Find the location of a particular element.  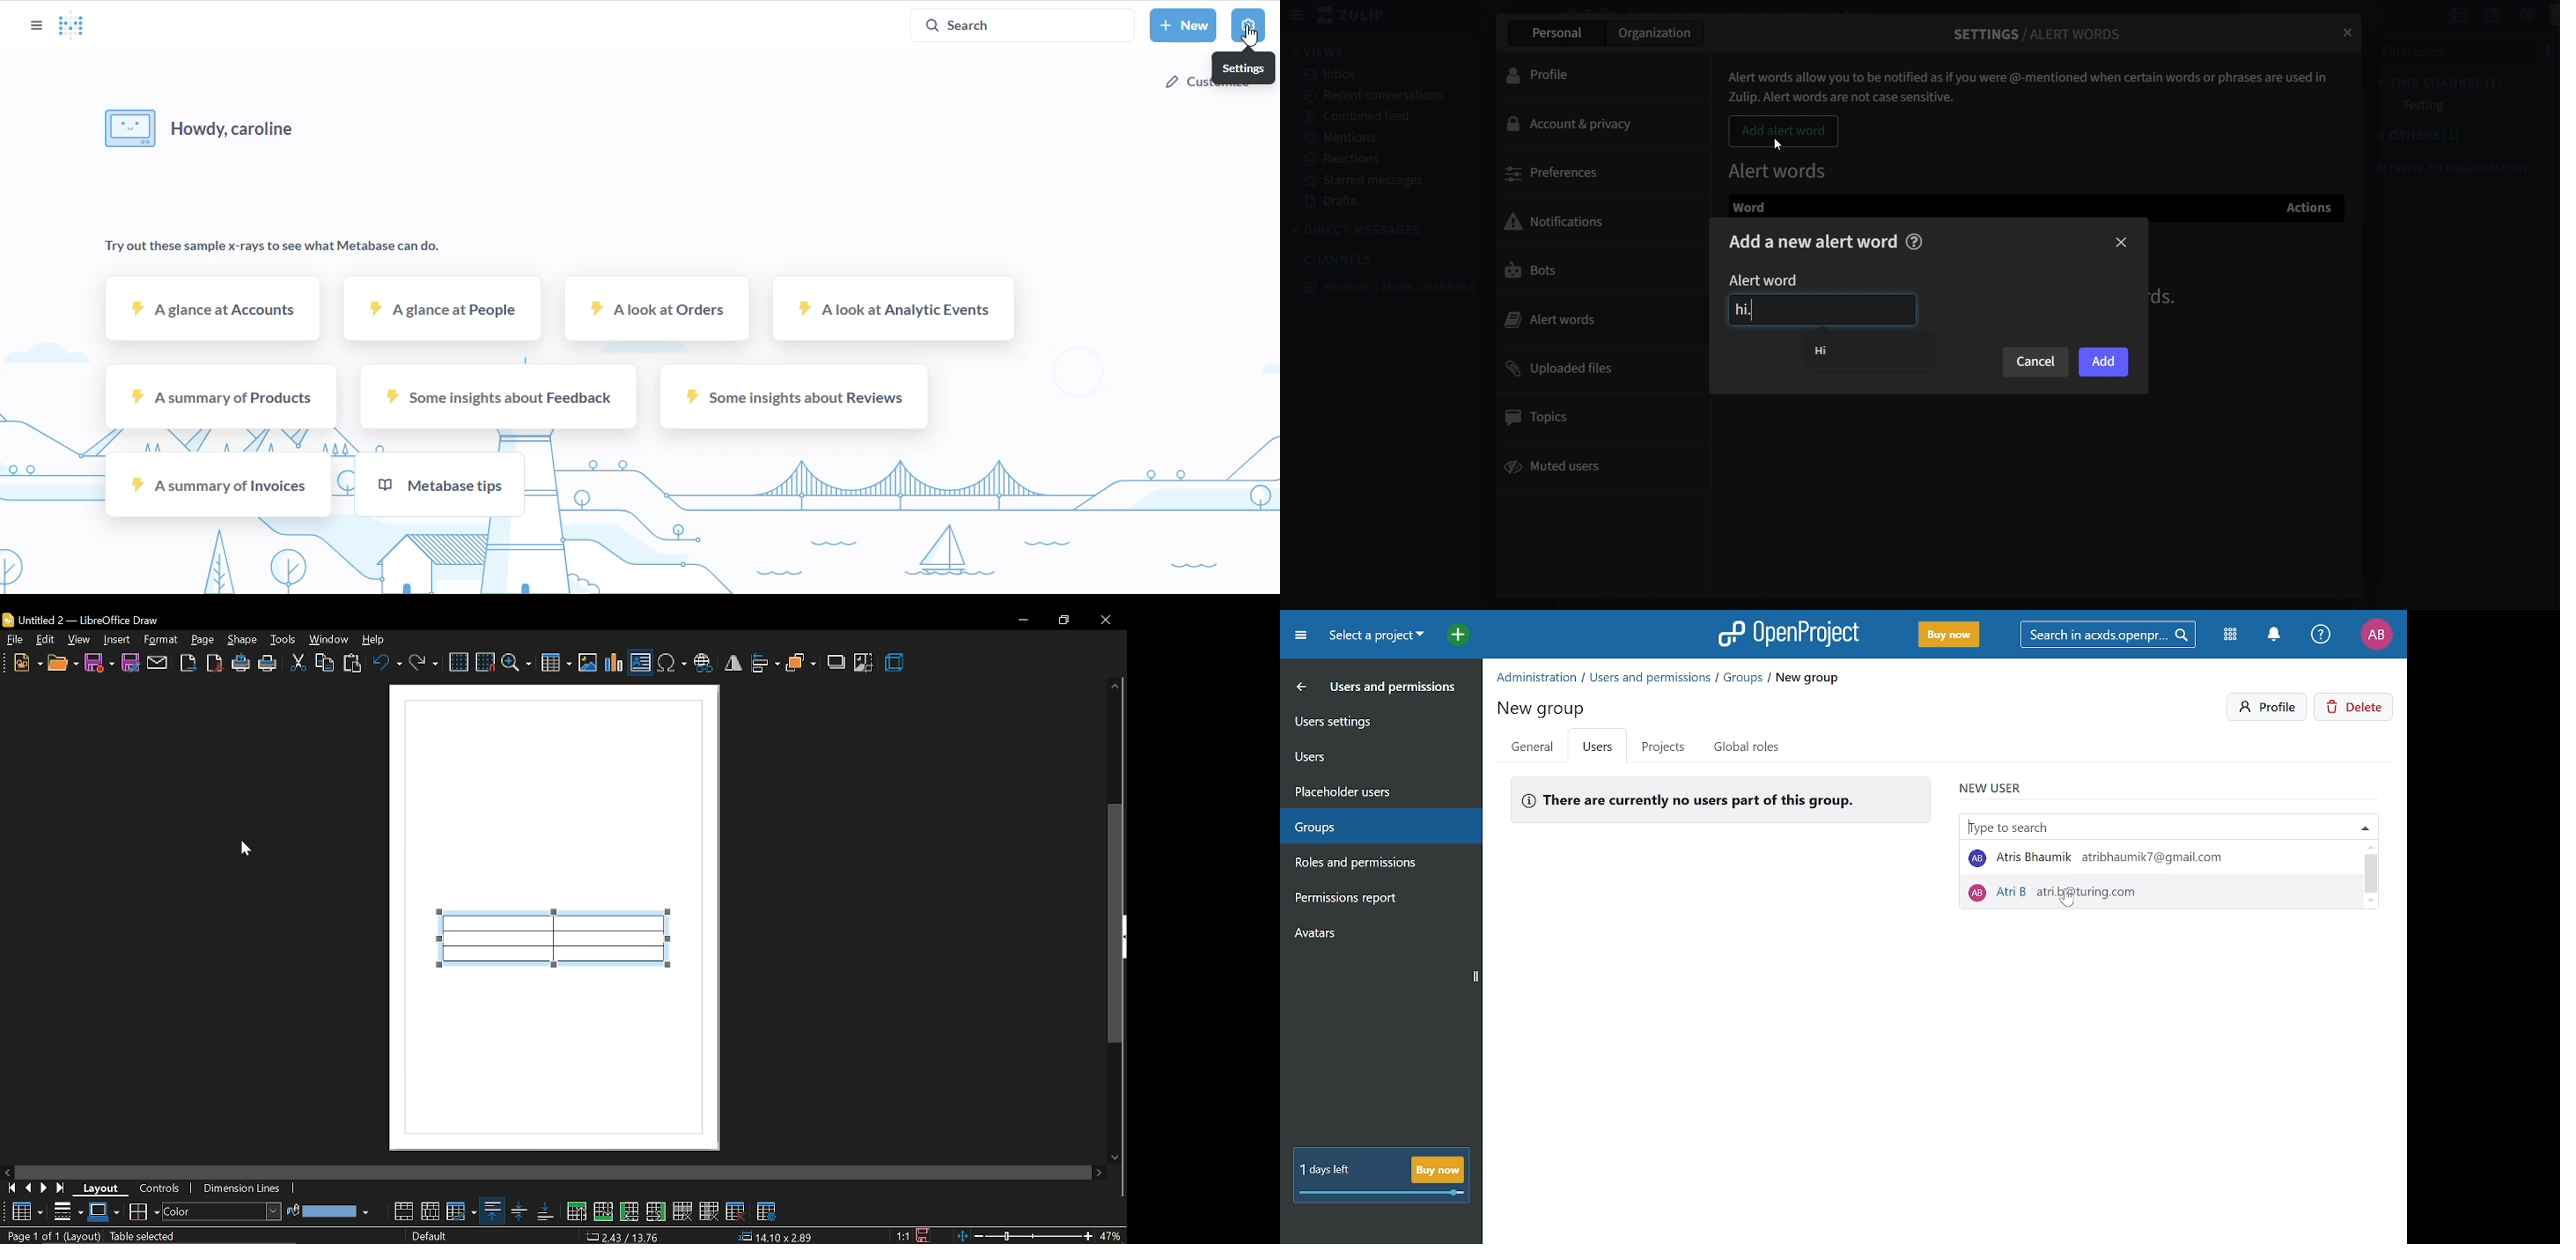

bots is located at coordinates (1533, 274).